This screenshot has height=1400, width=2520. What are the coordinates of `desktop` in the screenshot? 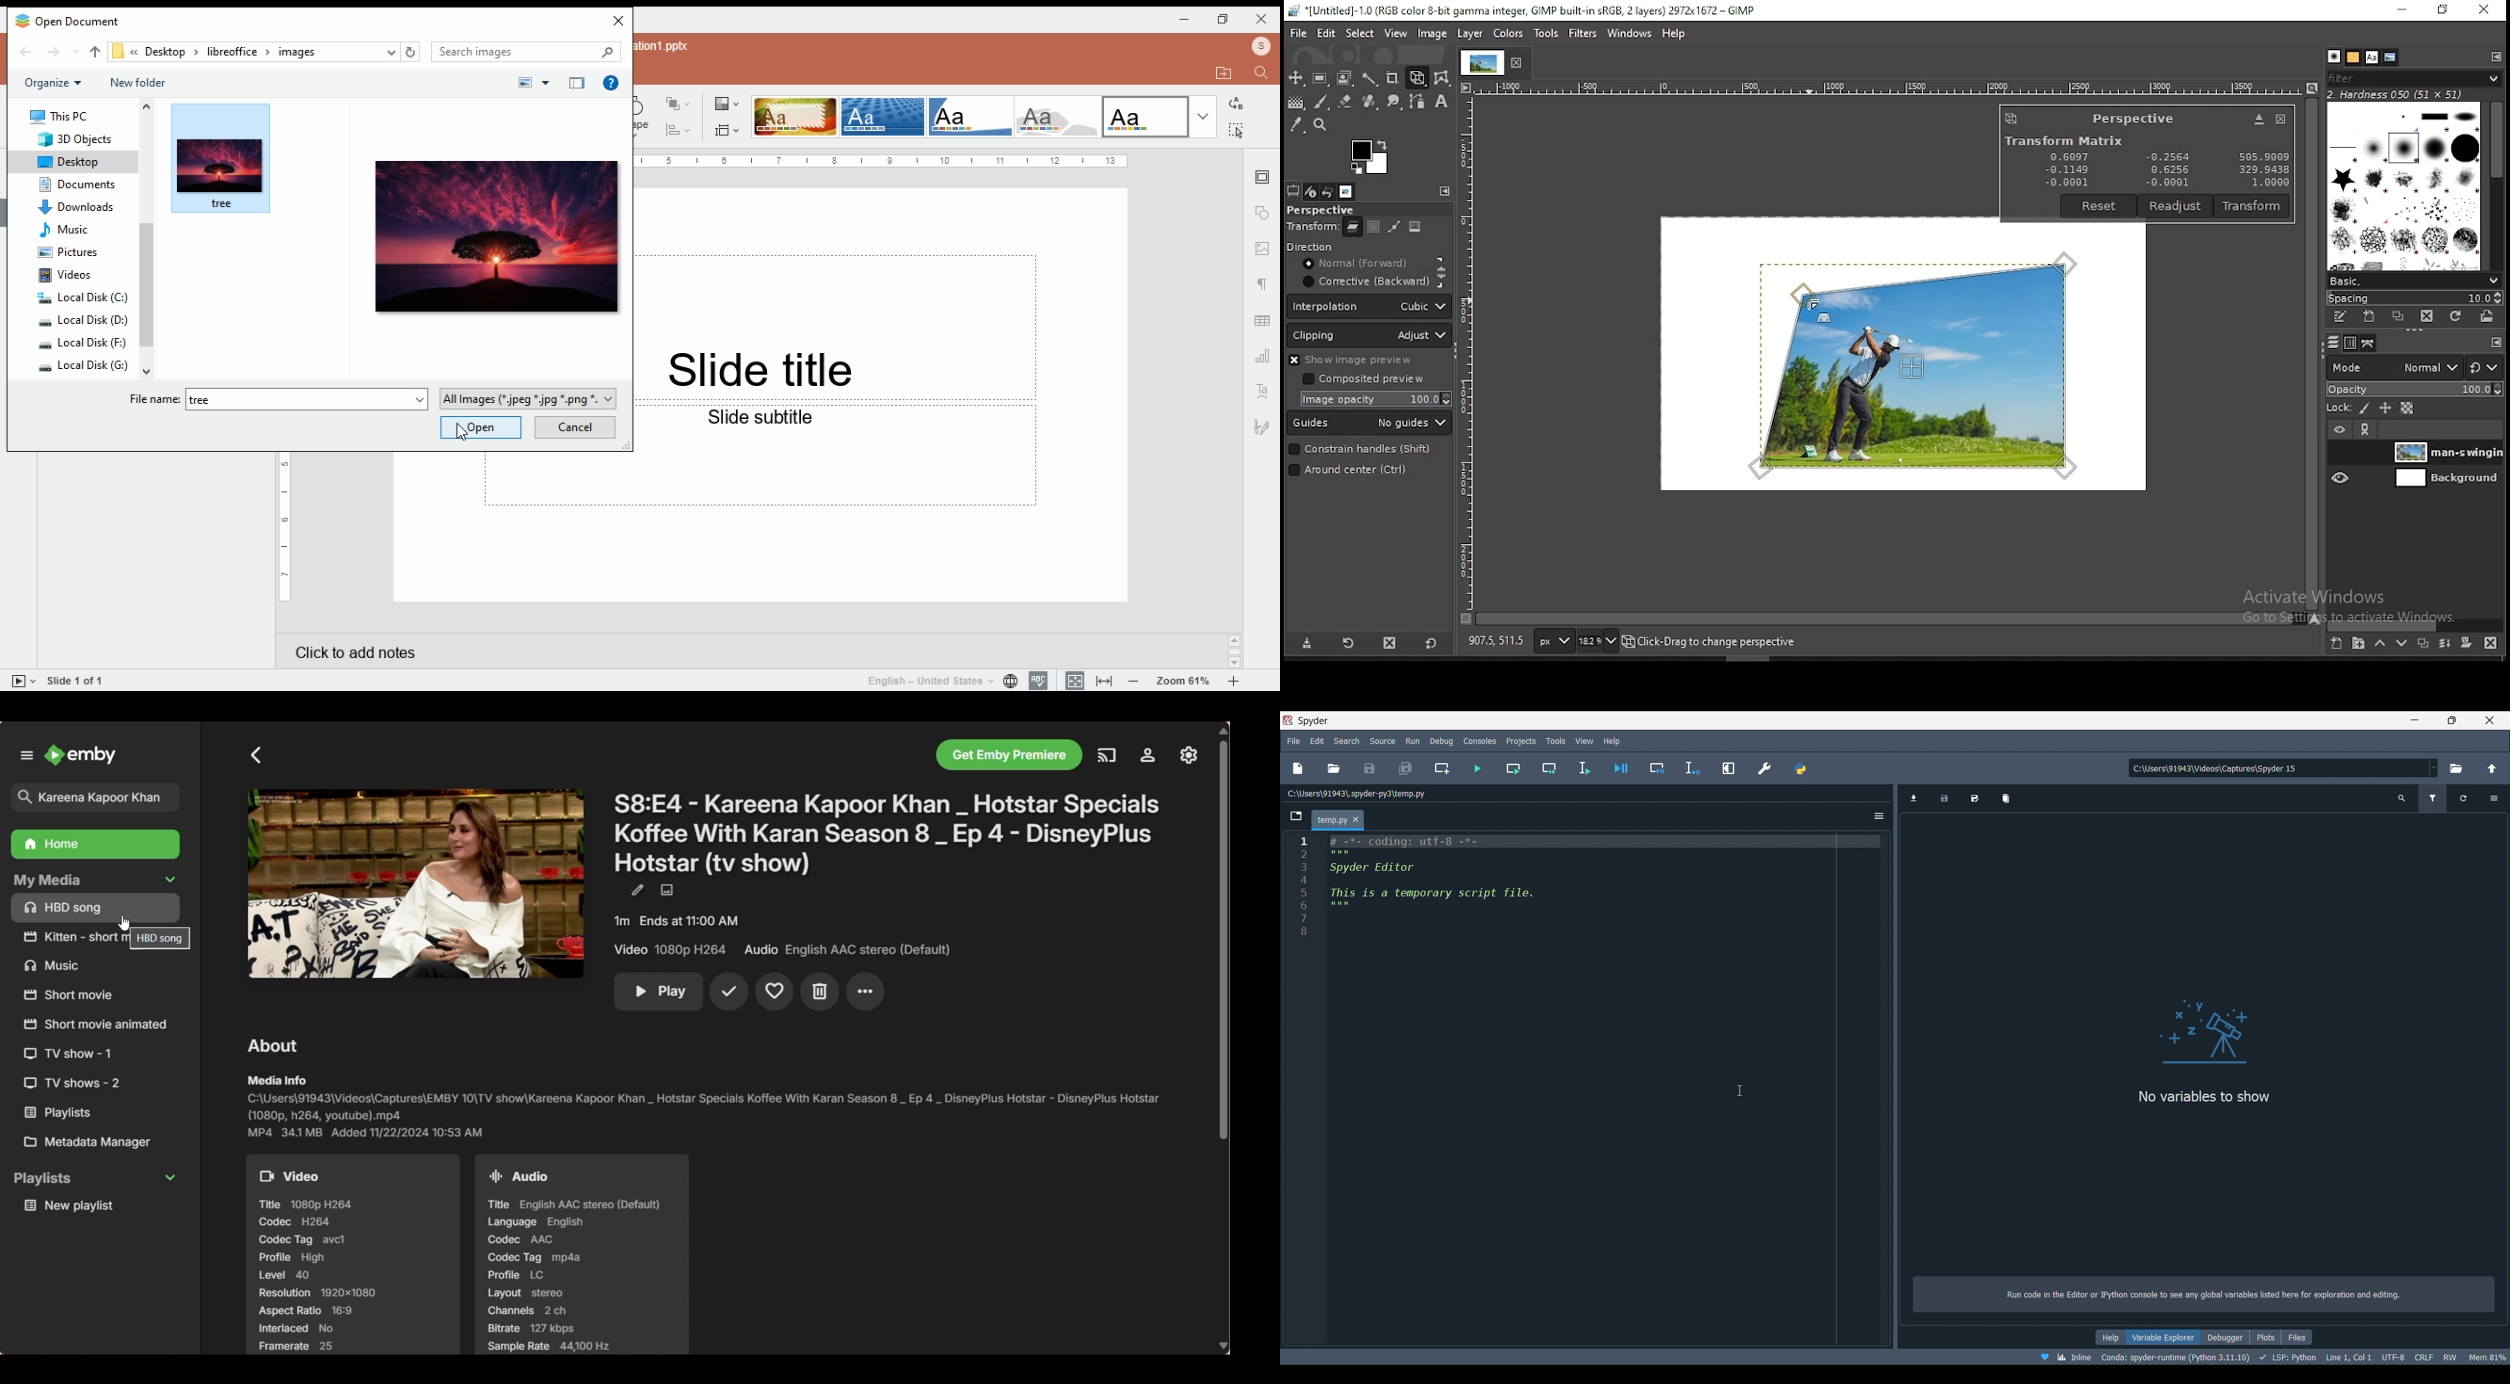 It's located at (164, 52).